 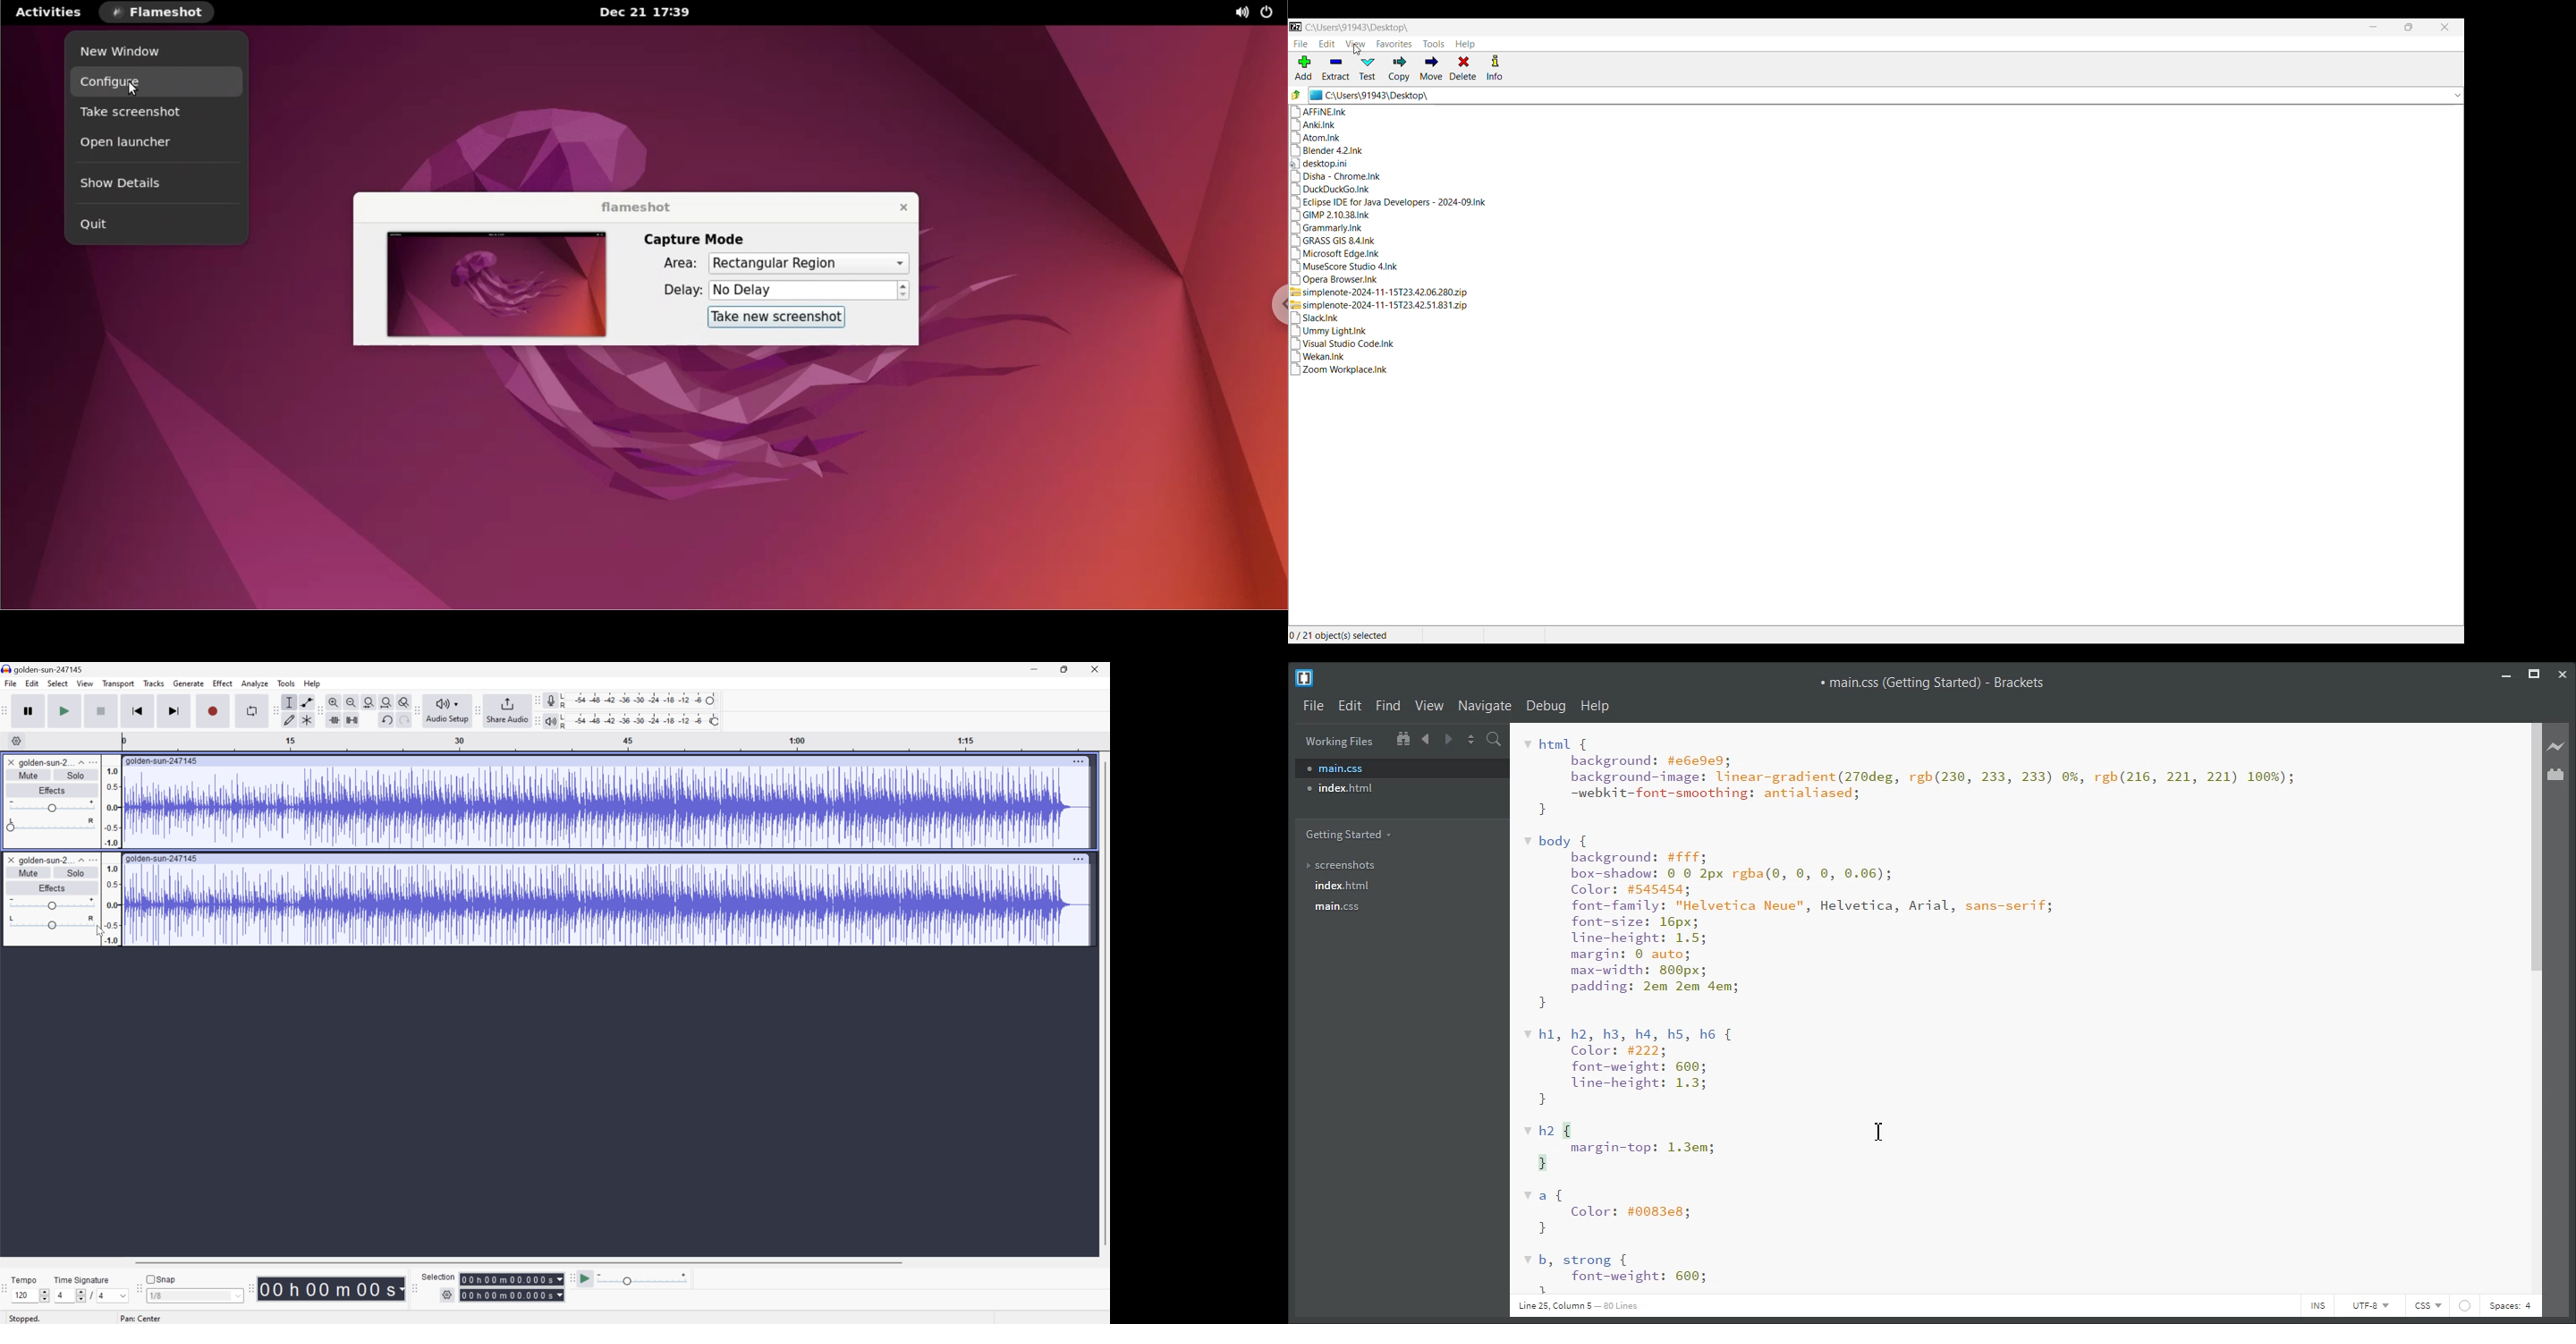 I want to click on INS, so click(x=2317, y=1305).